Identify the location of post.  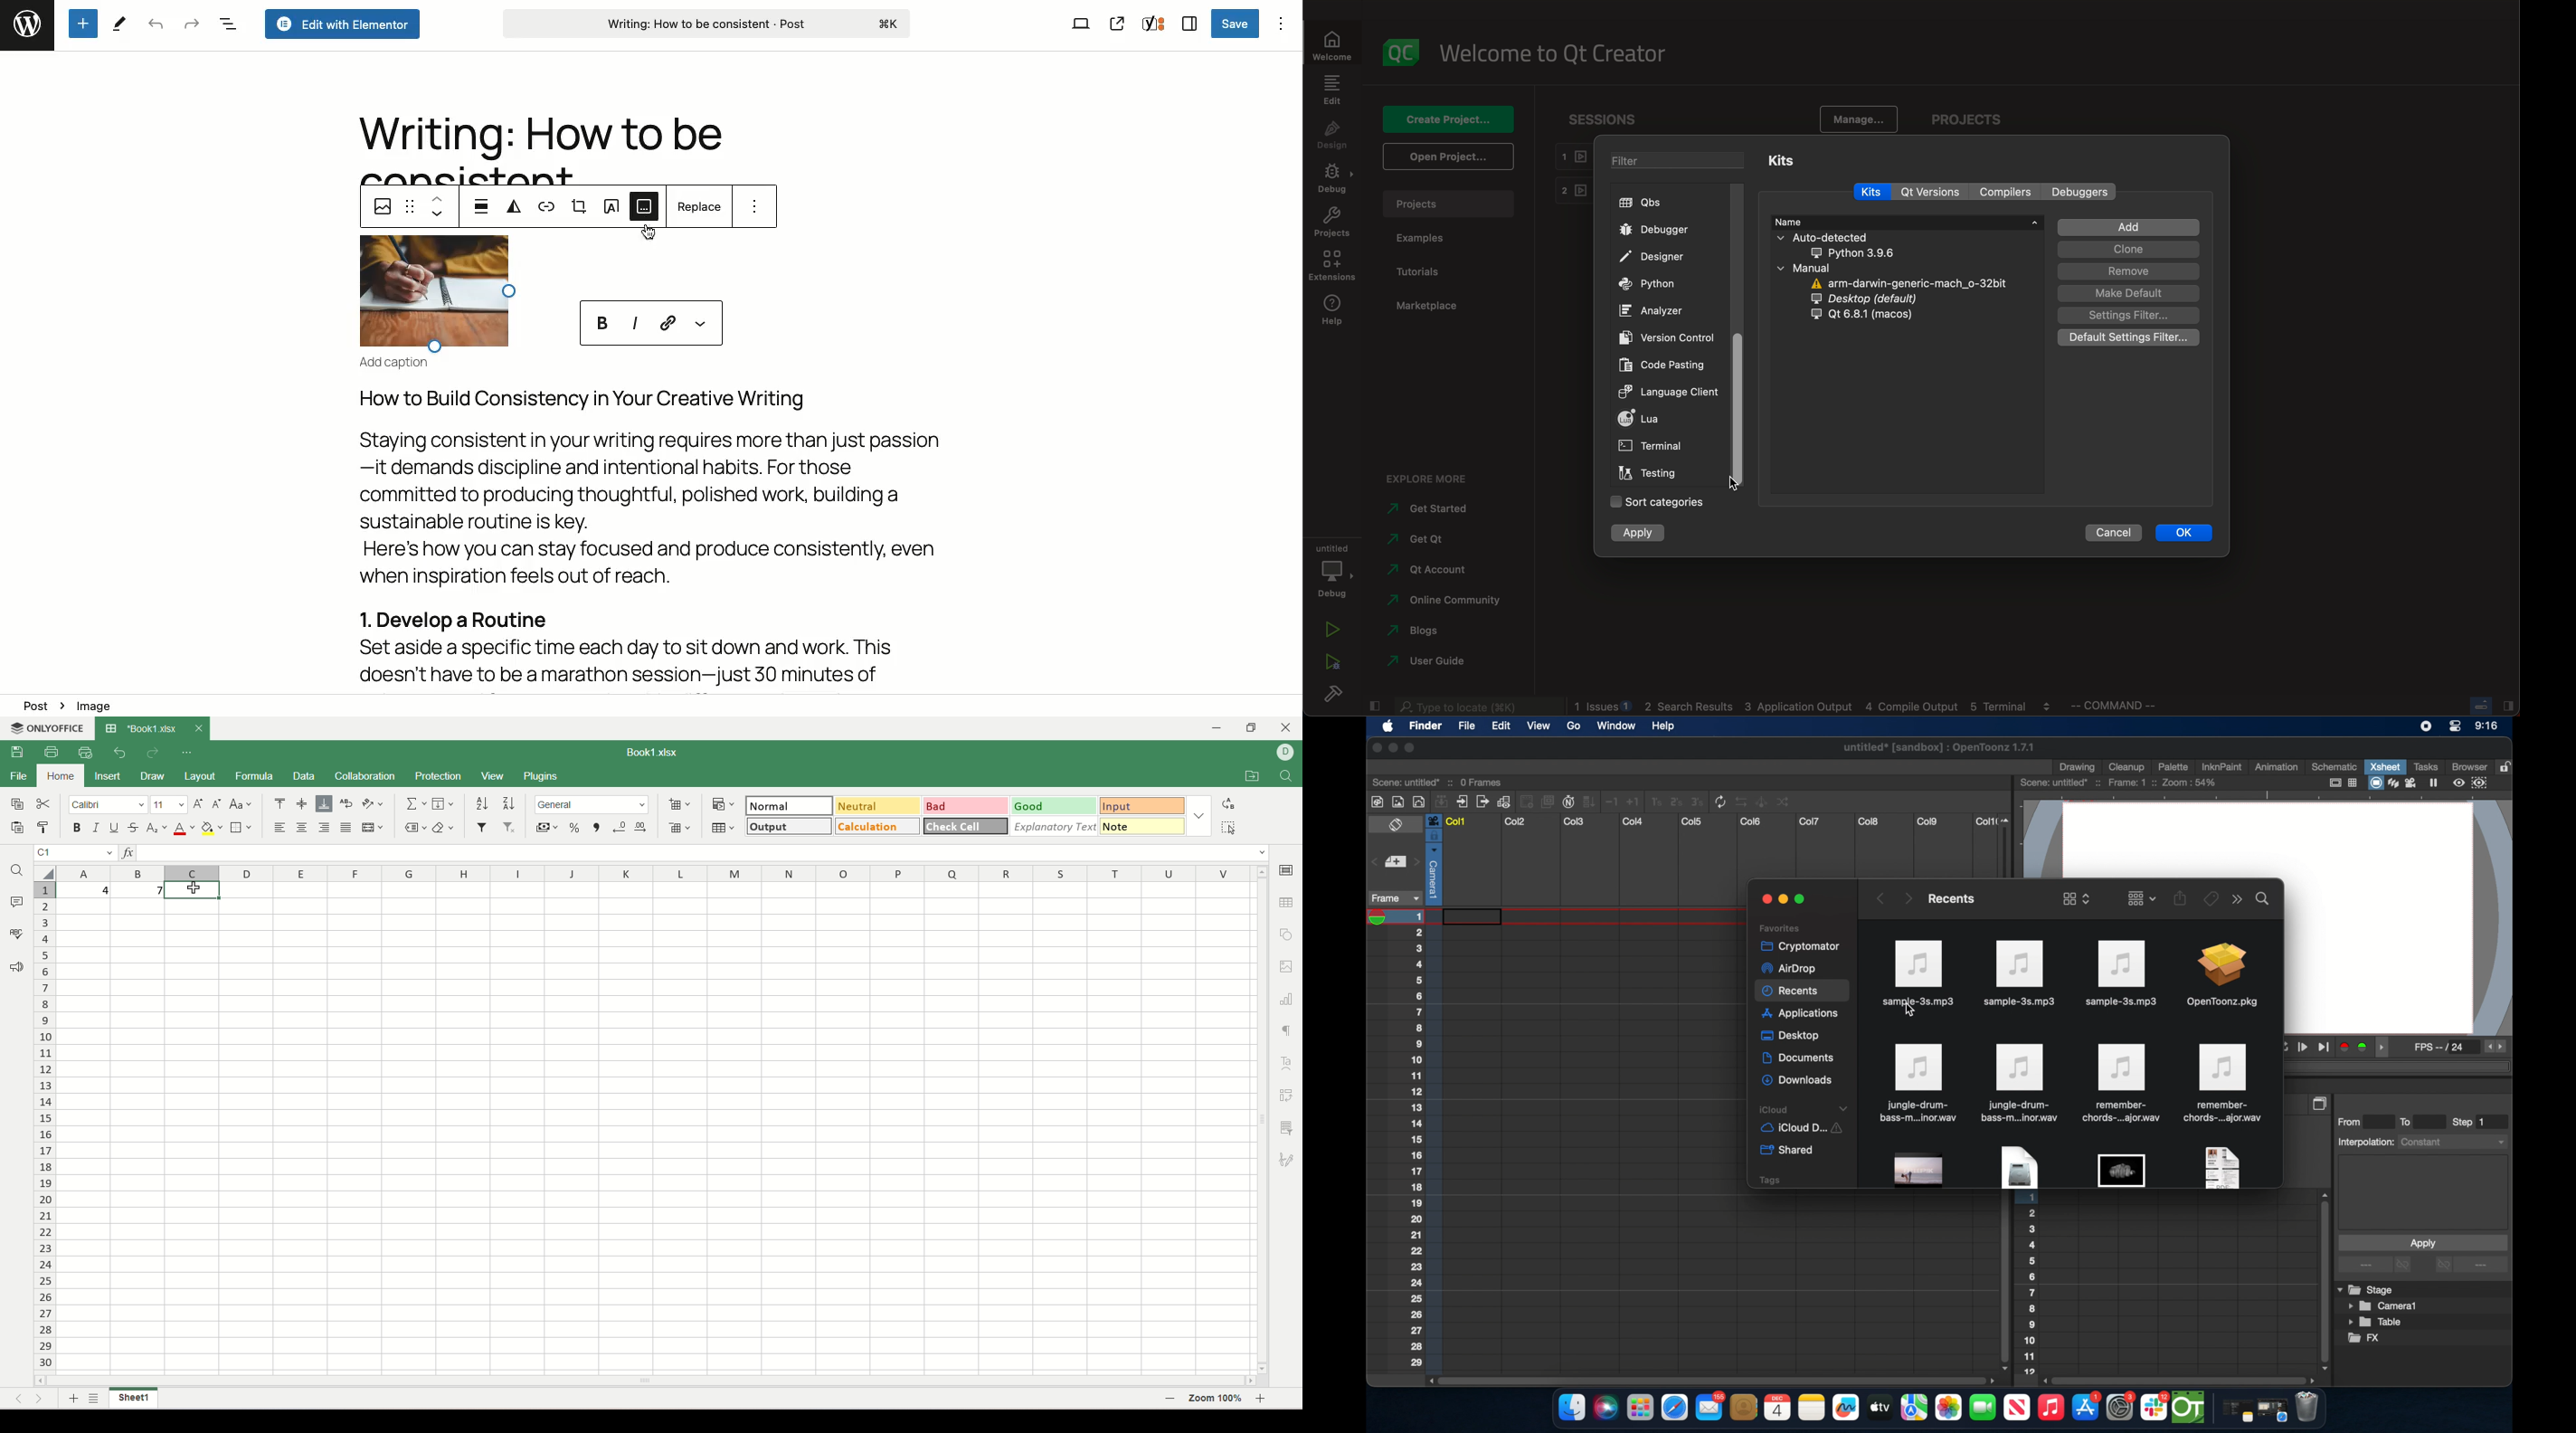
(36, 707).